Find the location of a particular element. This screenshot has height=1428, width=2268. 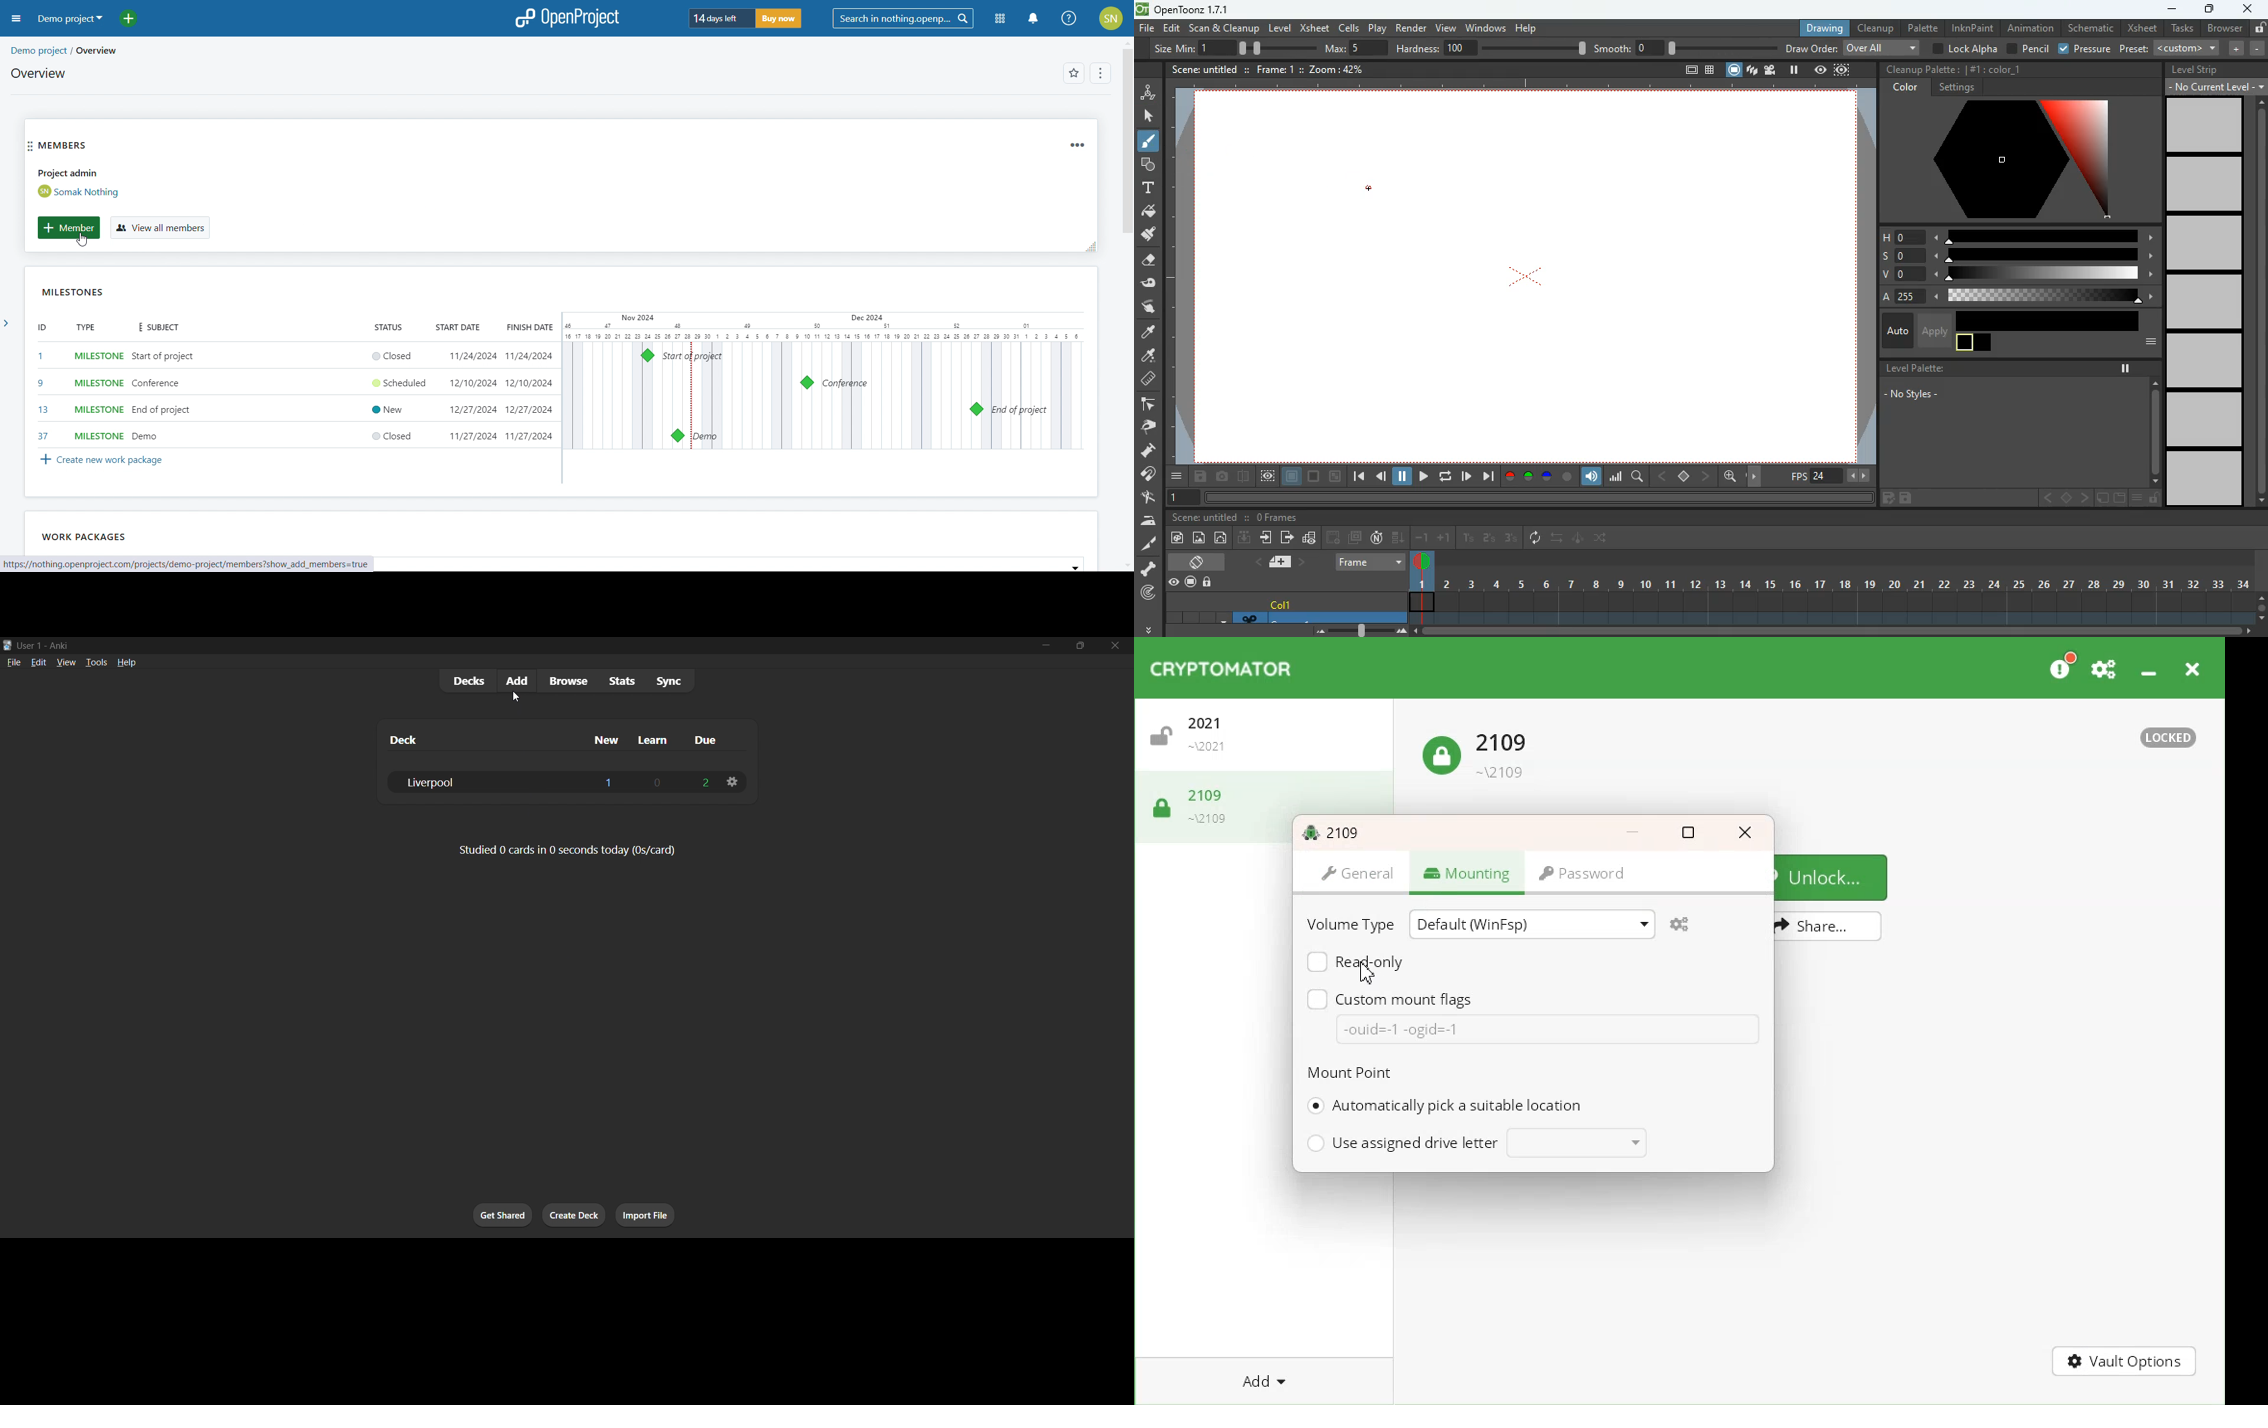

view is located at coordinates (64, 663).